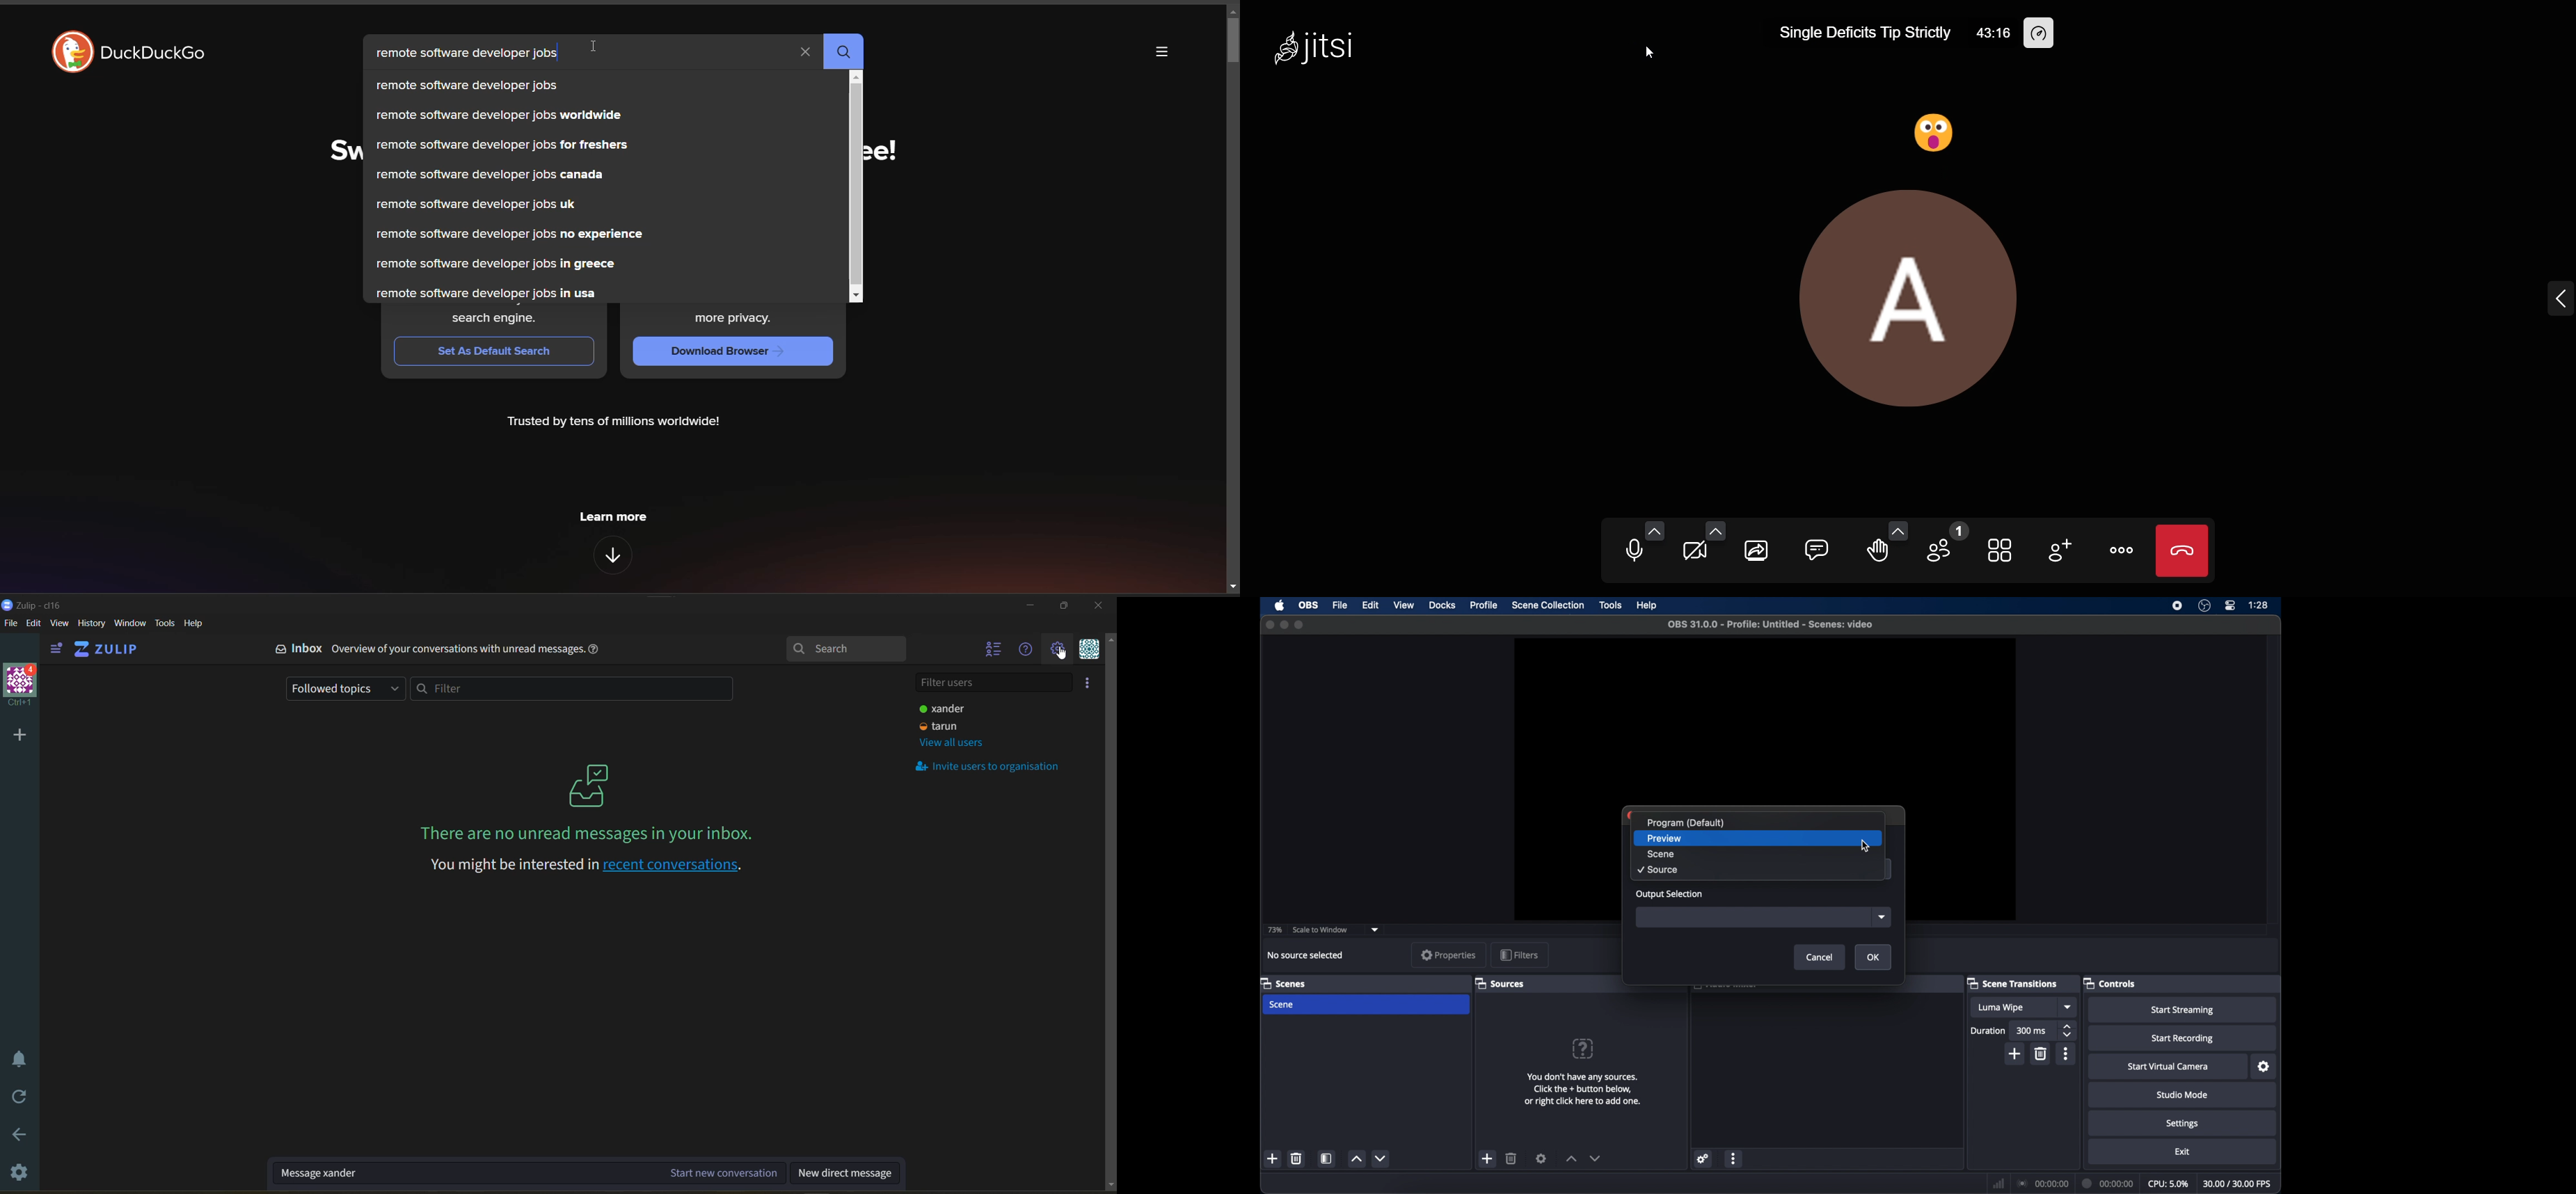 Image resolution: width=2576 pixels, height=1204 pixels. Describe the element at coordinates (2111, 983) in the screenshot. I see `controls` at that location.